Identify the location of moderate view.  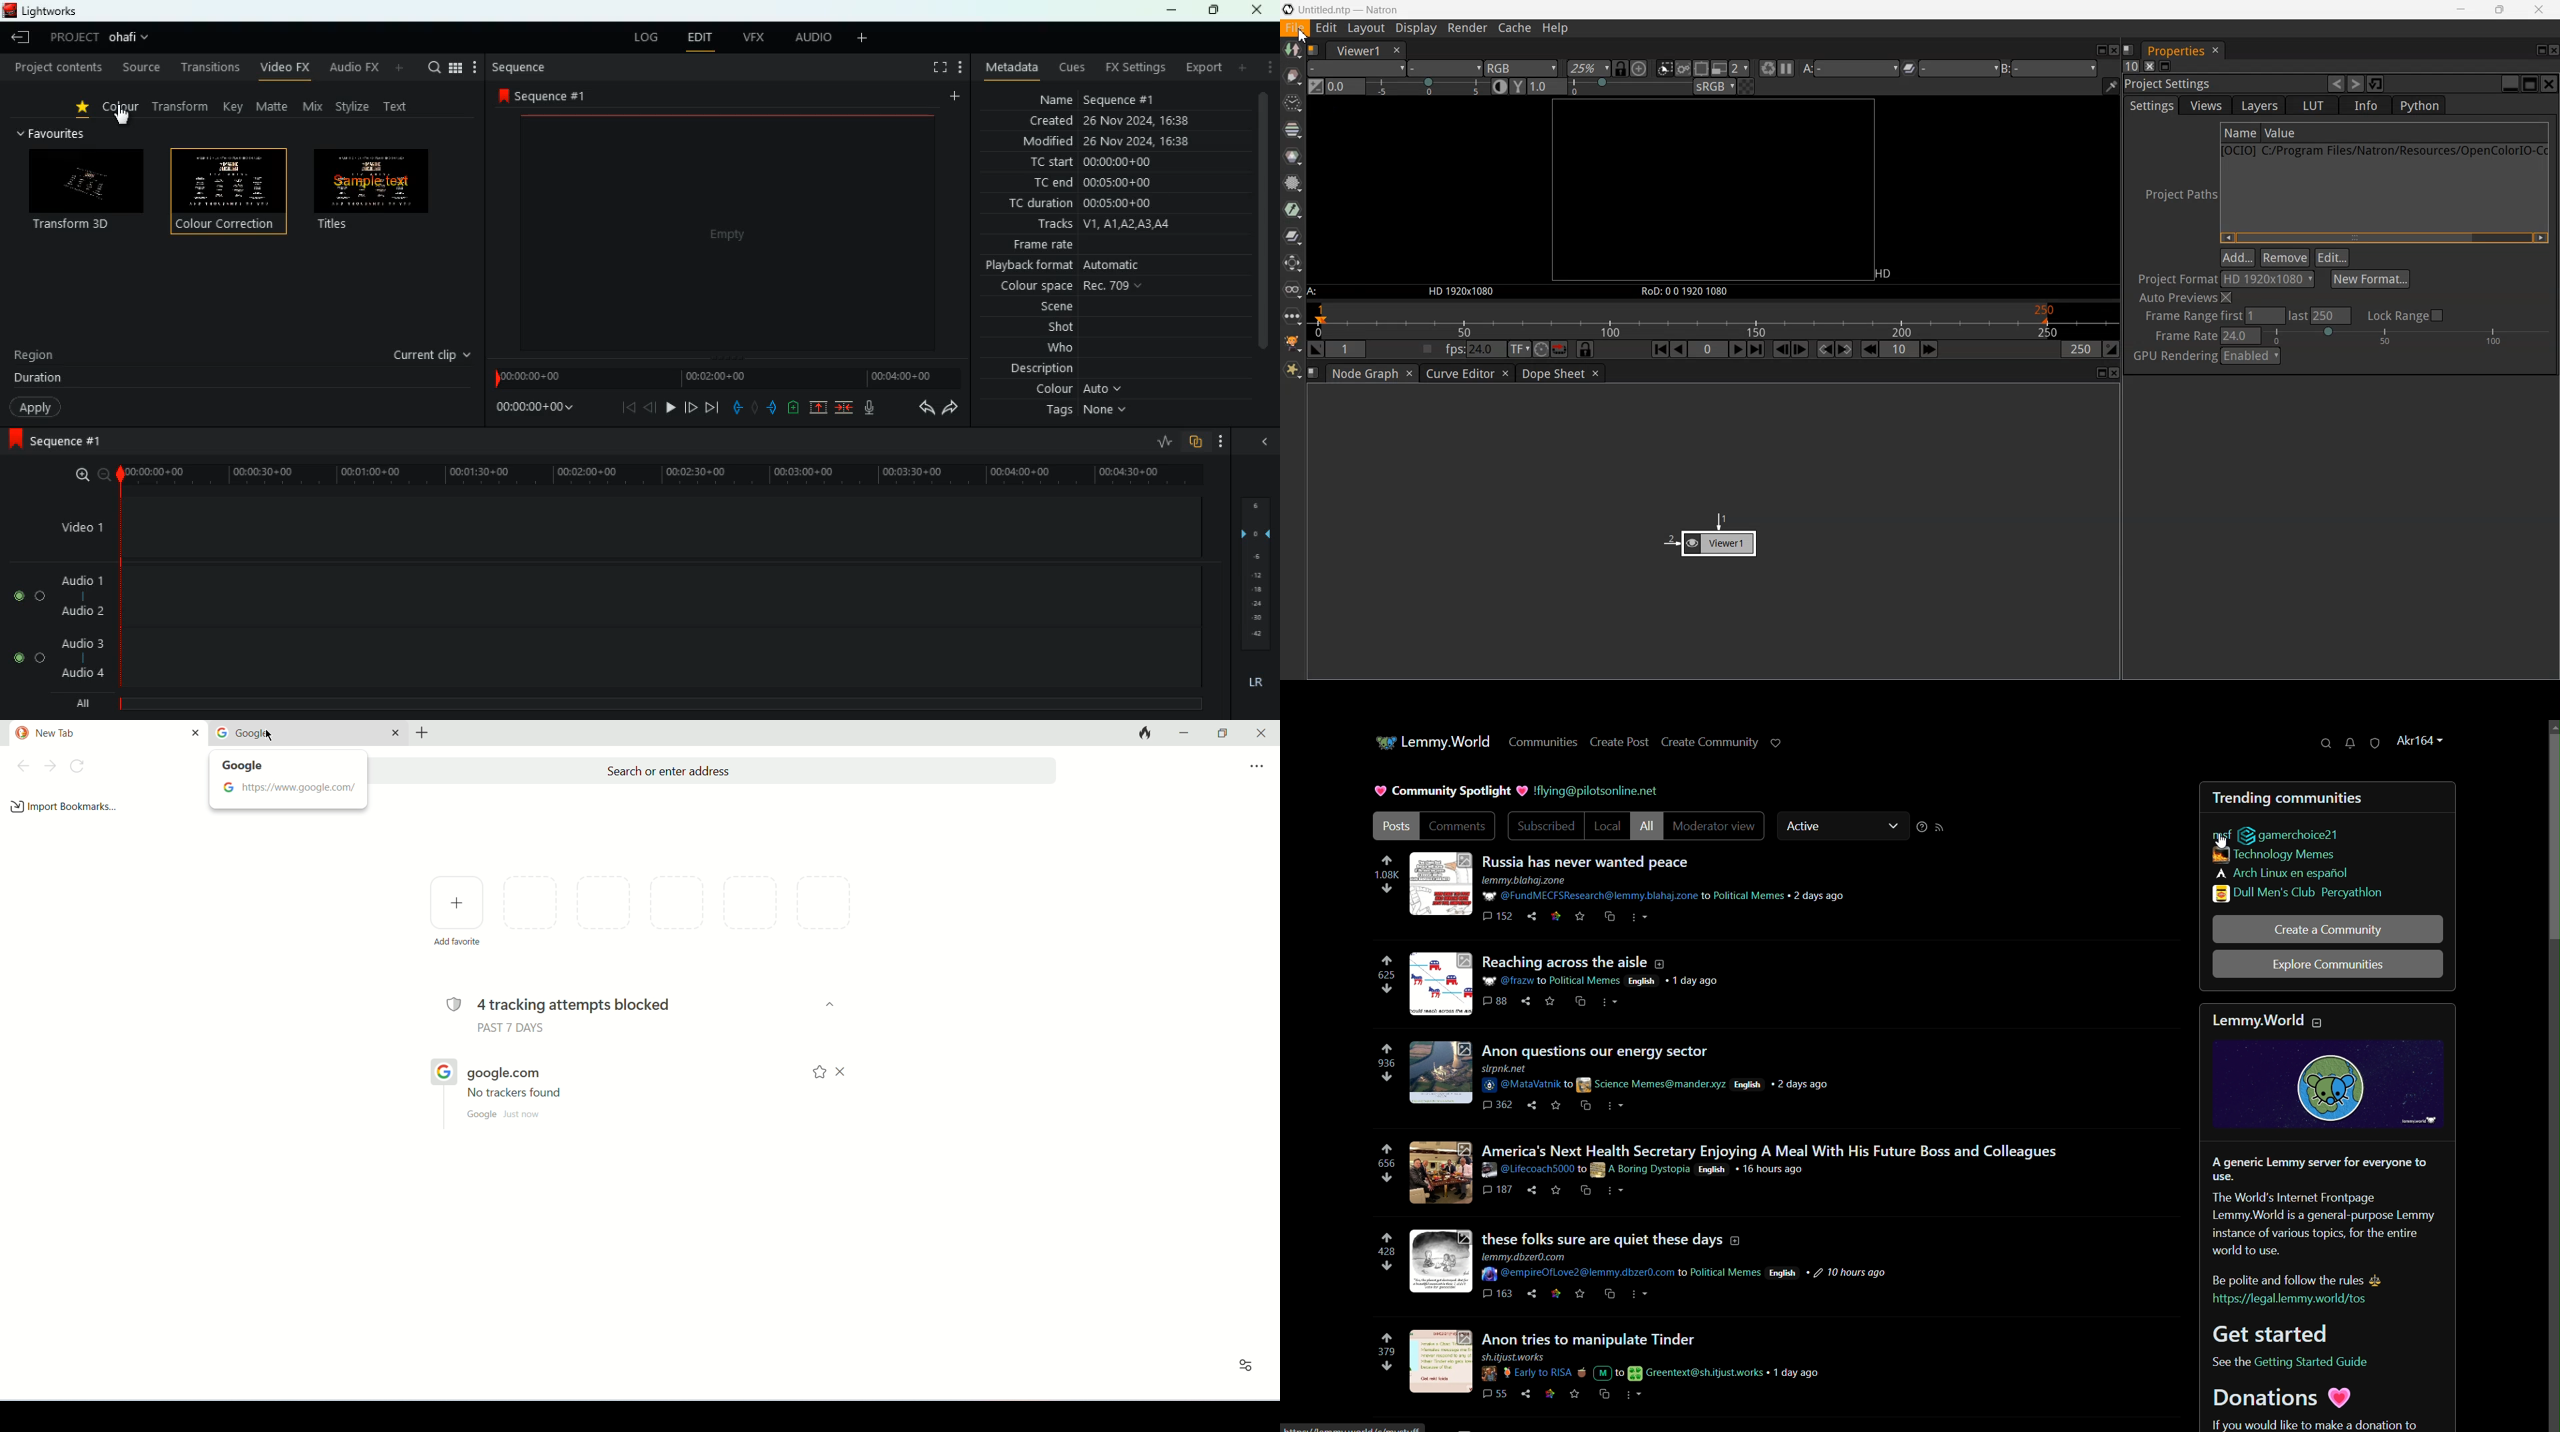
(1716, 826).